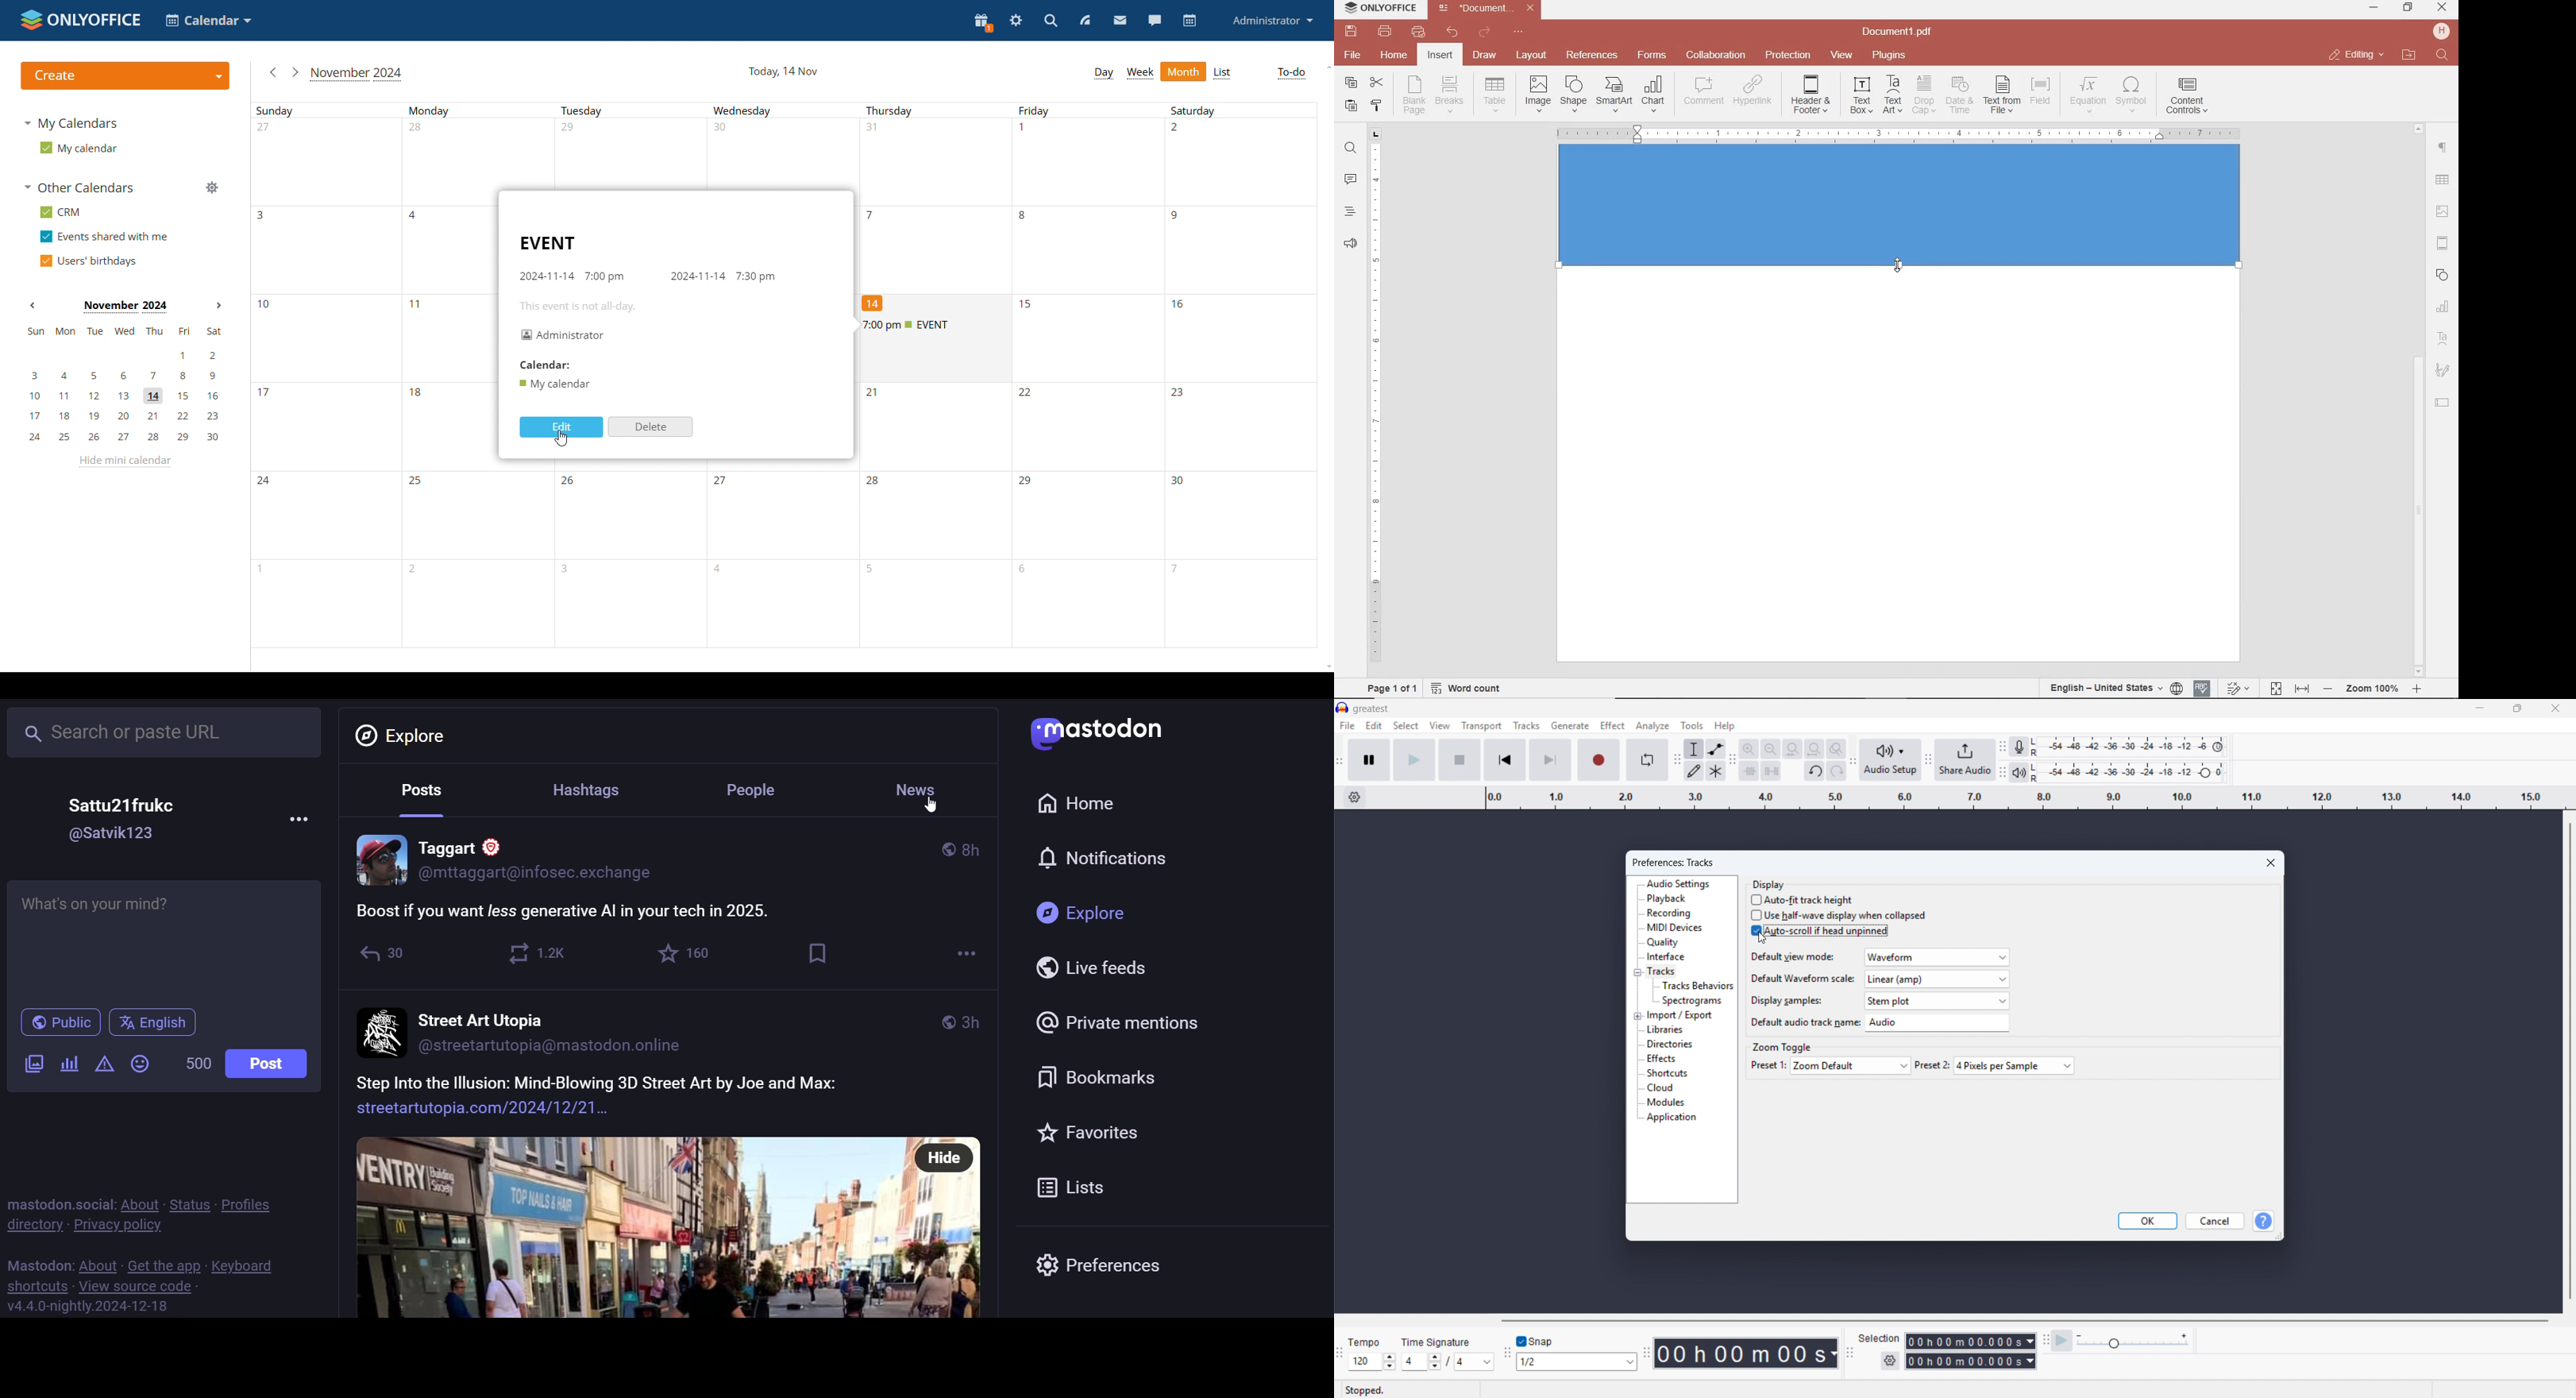 The height and width of the screenshot is (1400, 2576). What do you see at coordinates (1971, 1362) in the screenshot?
I see `Selection end time ` at bounding box center [1971, 1362].